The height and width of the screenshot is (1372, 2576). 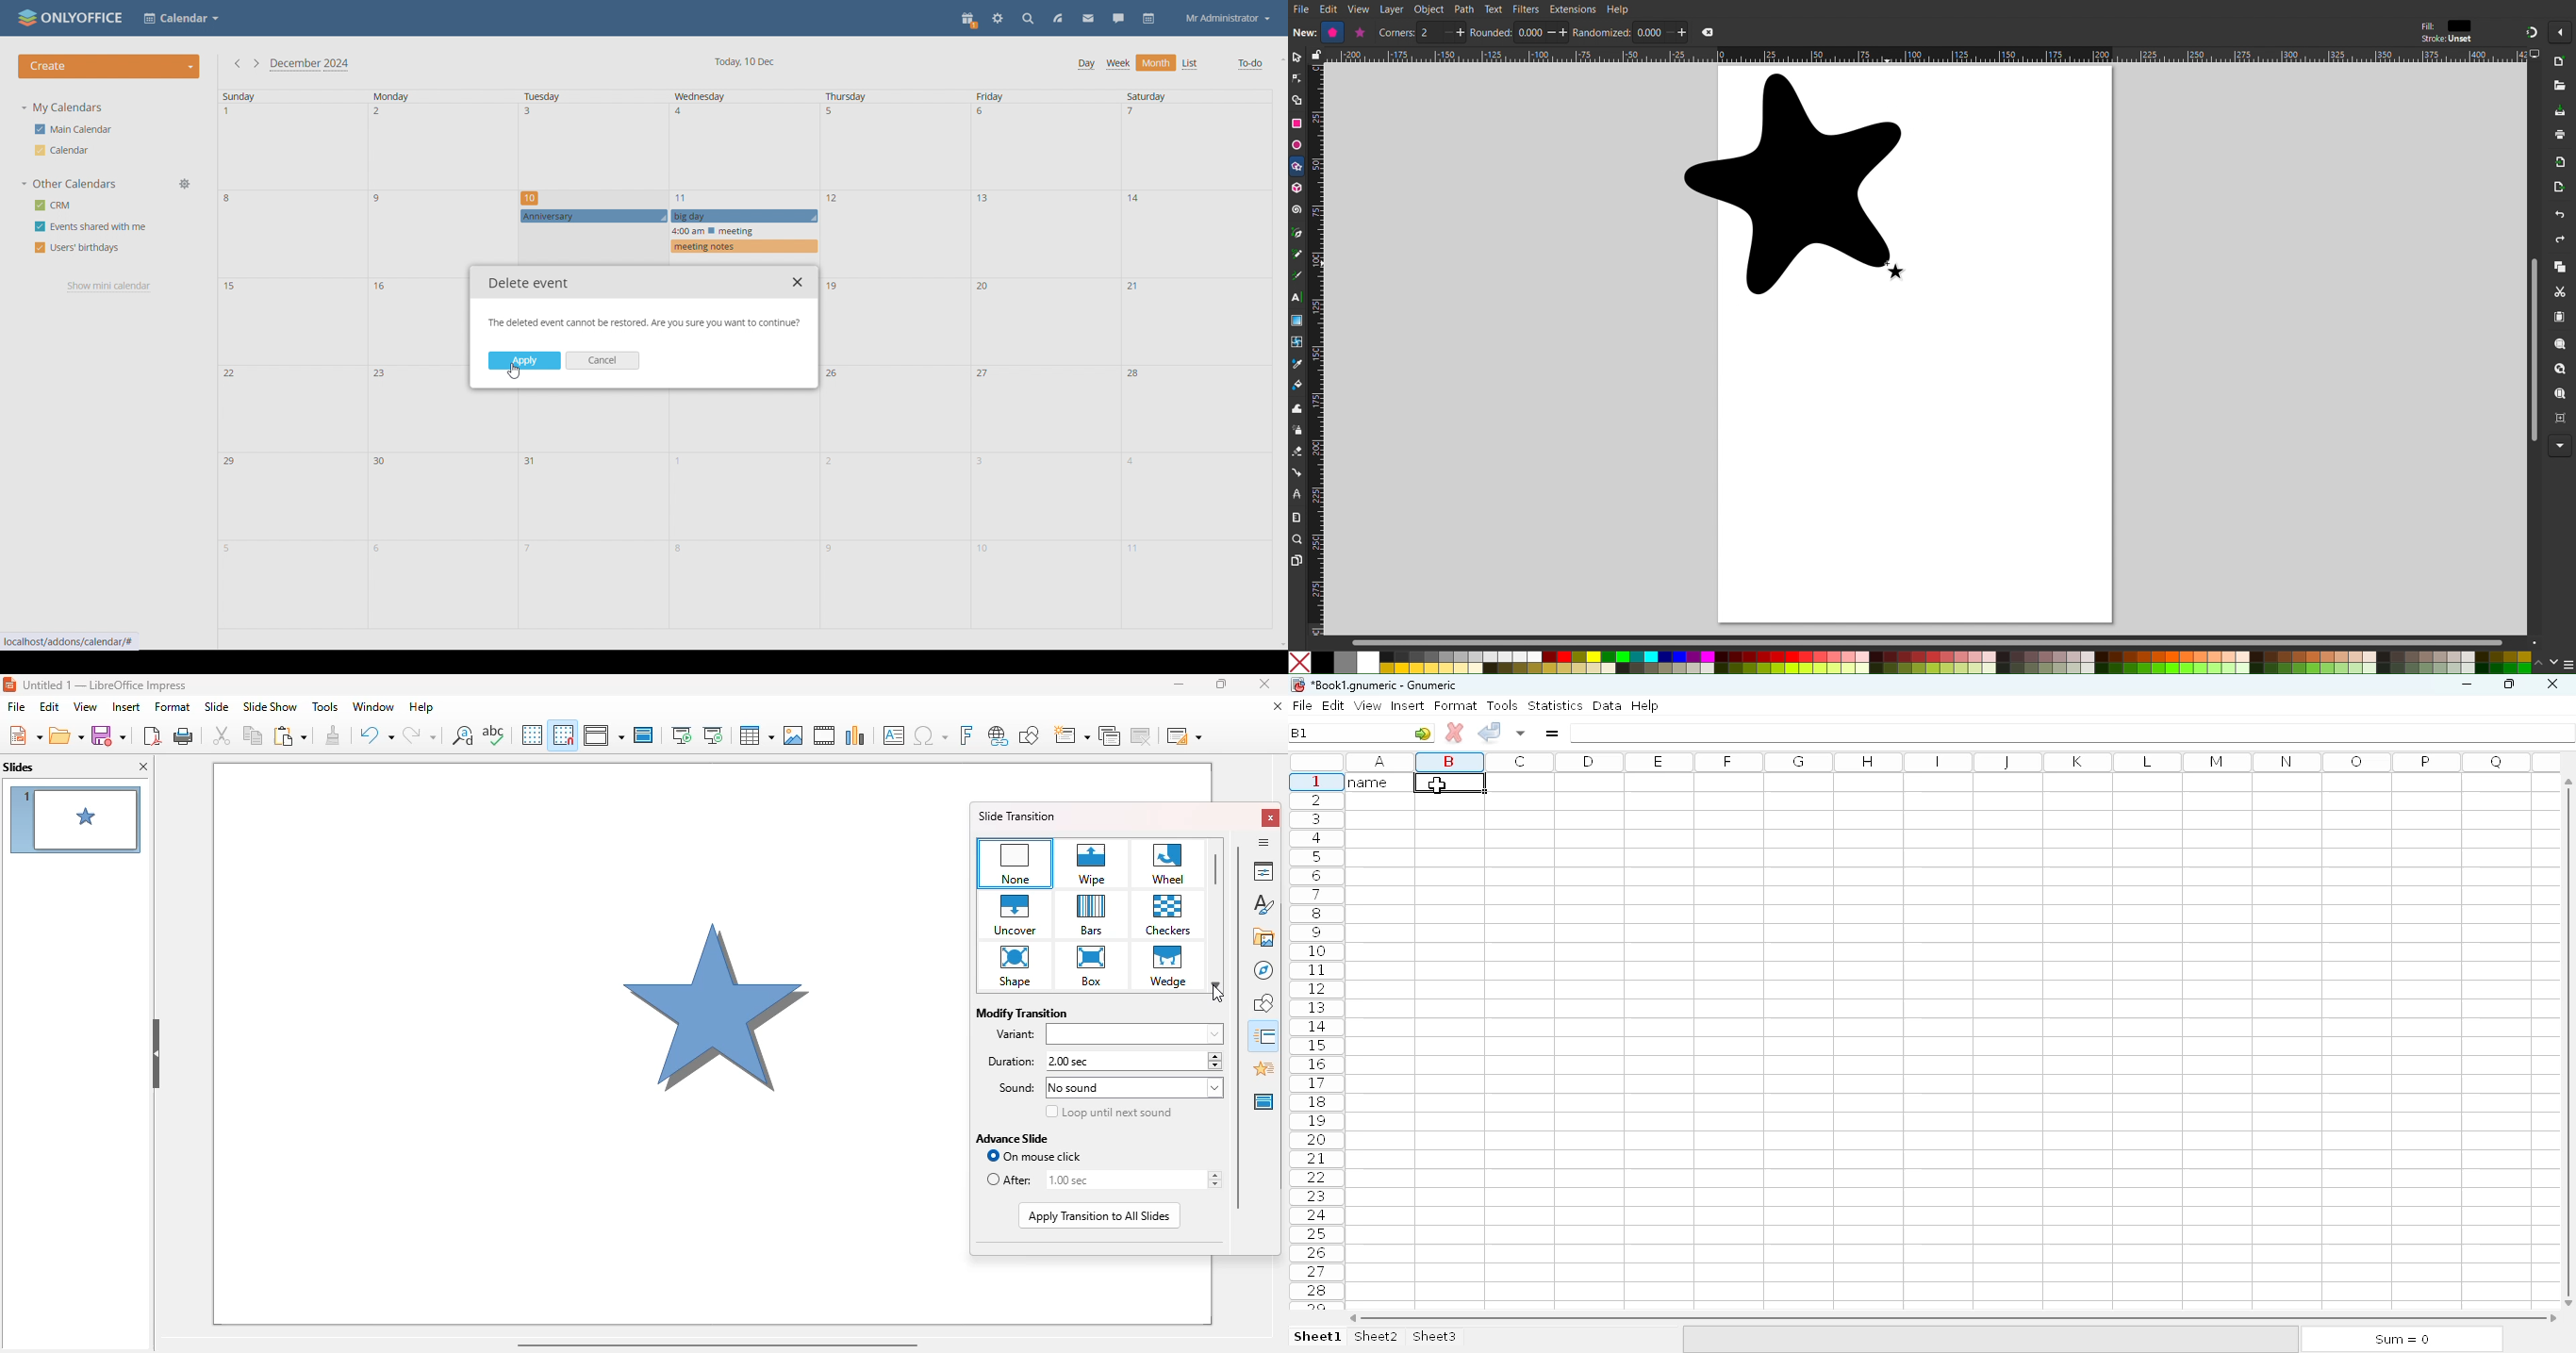 What do you see at coordinates (1263, 842) in the screenshot?
I see `sidebar settings` at bounding box center [1263, 842].